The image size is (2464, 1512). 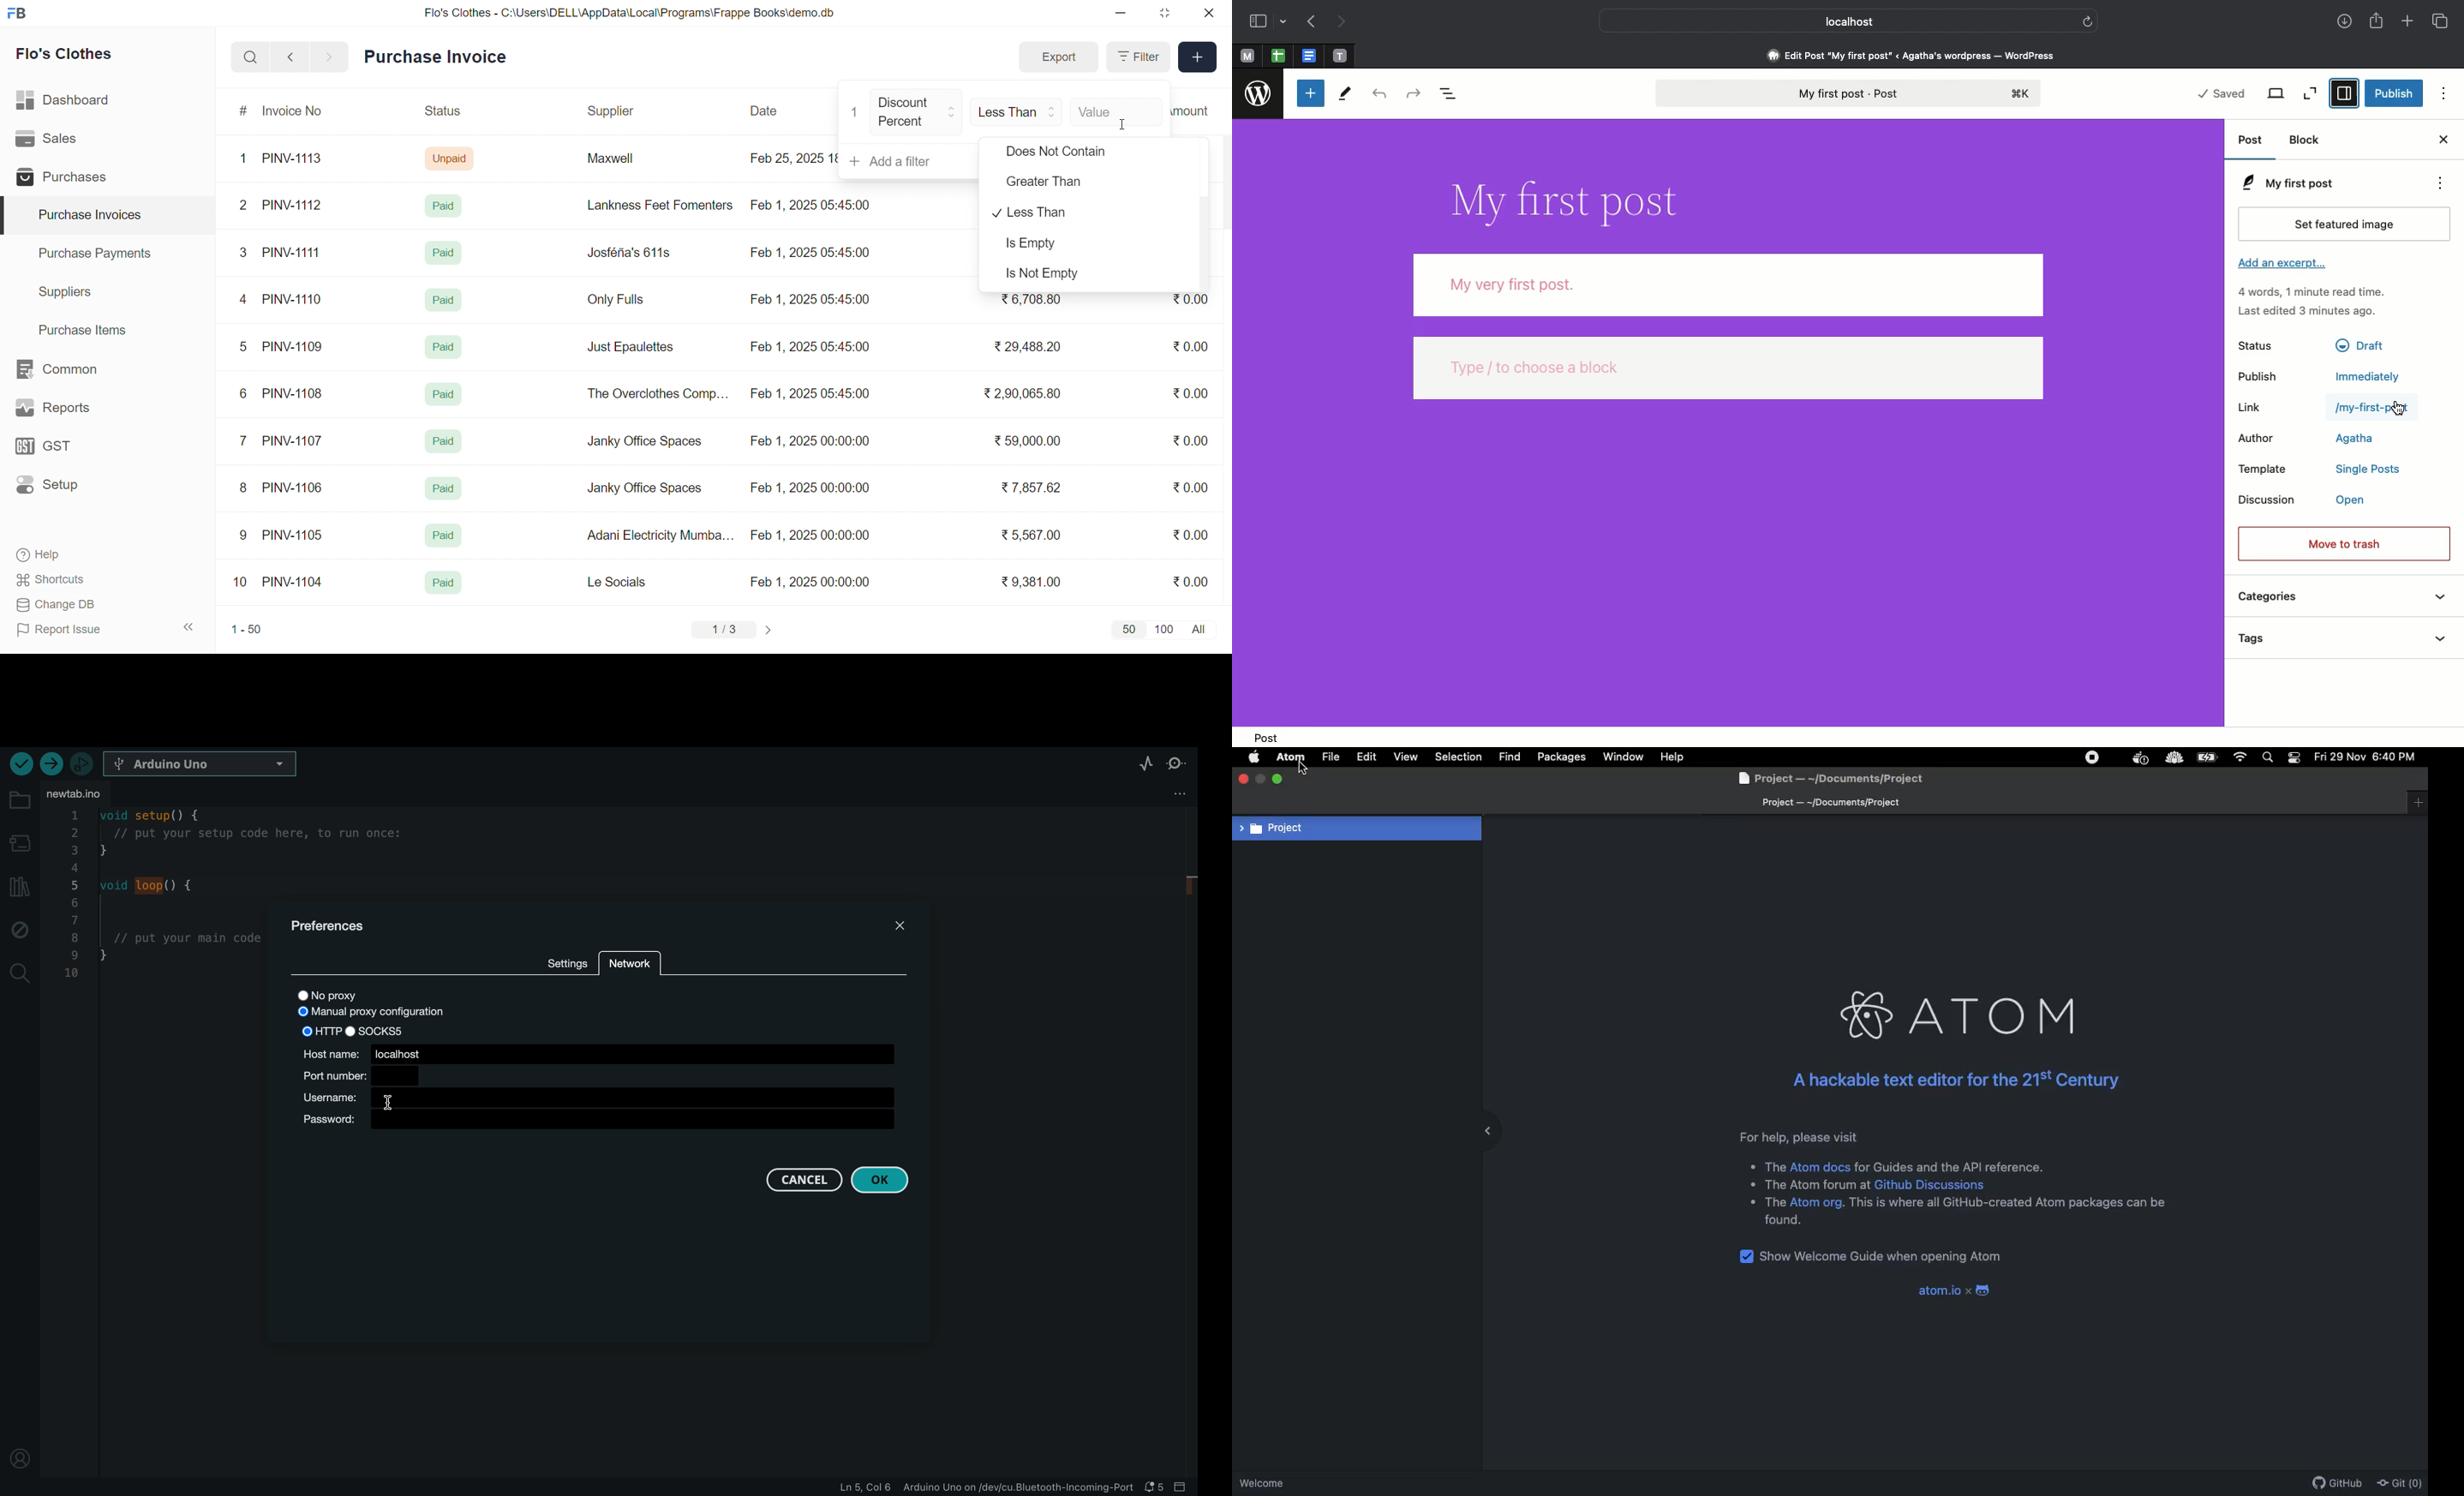 I want to click on Feb 25, 2025 18:16:25, so click(x=792, y=158).